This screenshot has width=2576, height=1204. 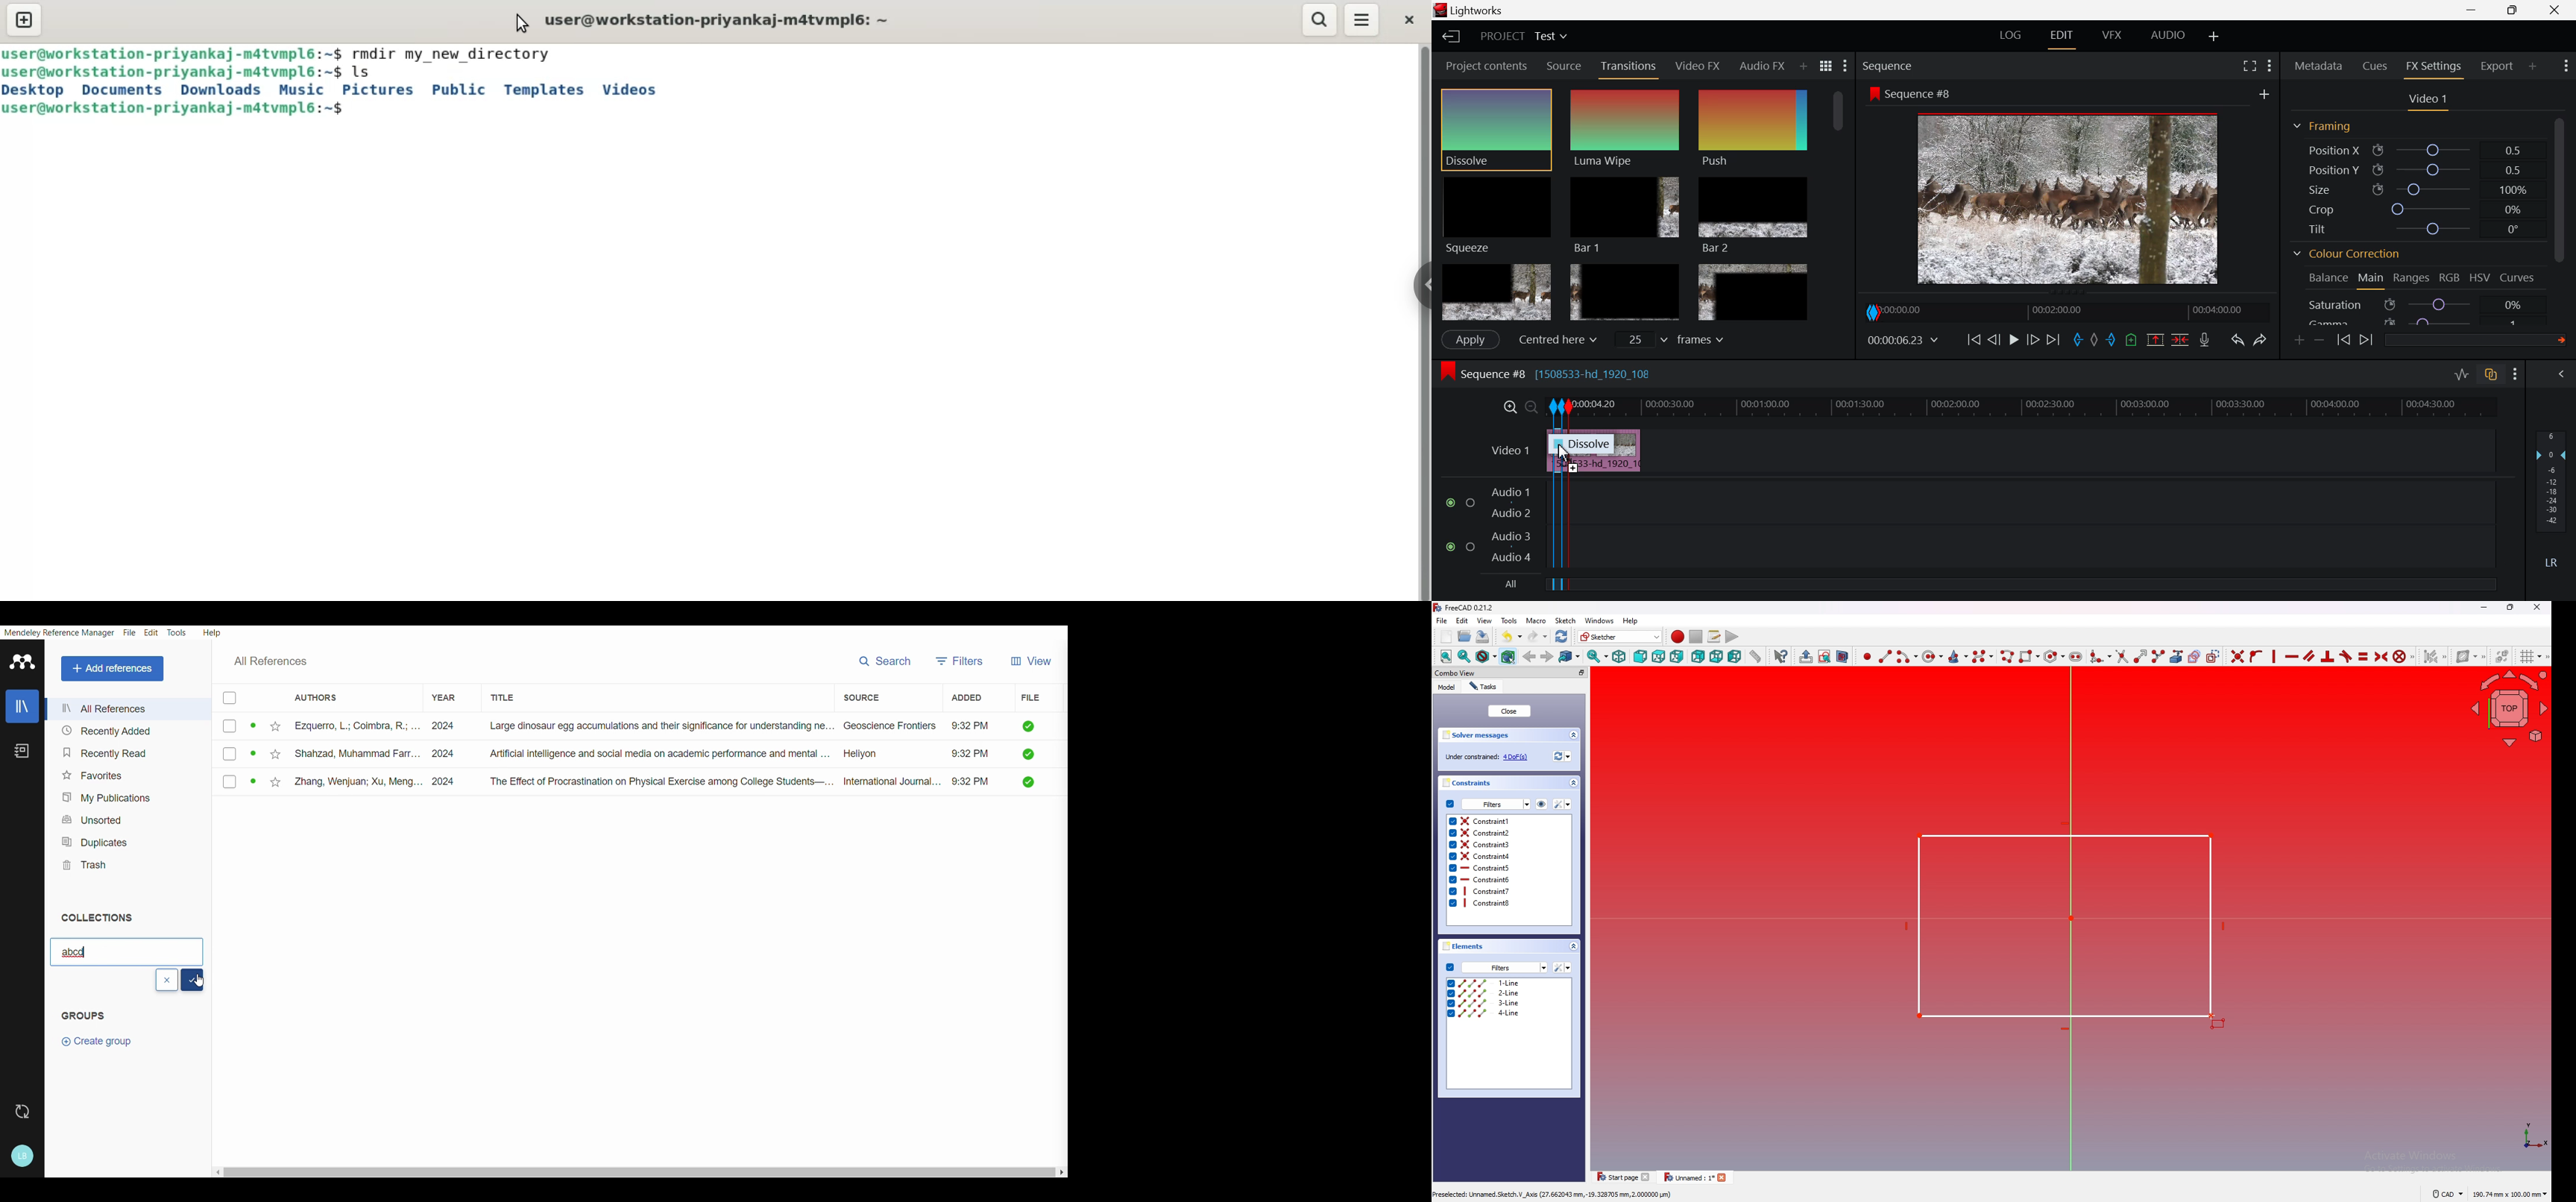 What do you see at coordinates (2155, 338) in the screenshot?
I see `Remove the marked section` at bounding box center [2155, 338].